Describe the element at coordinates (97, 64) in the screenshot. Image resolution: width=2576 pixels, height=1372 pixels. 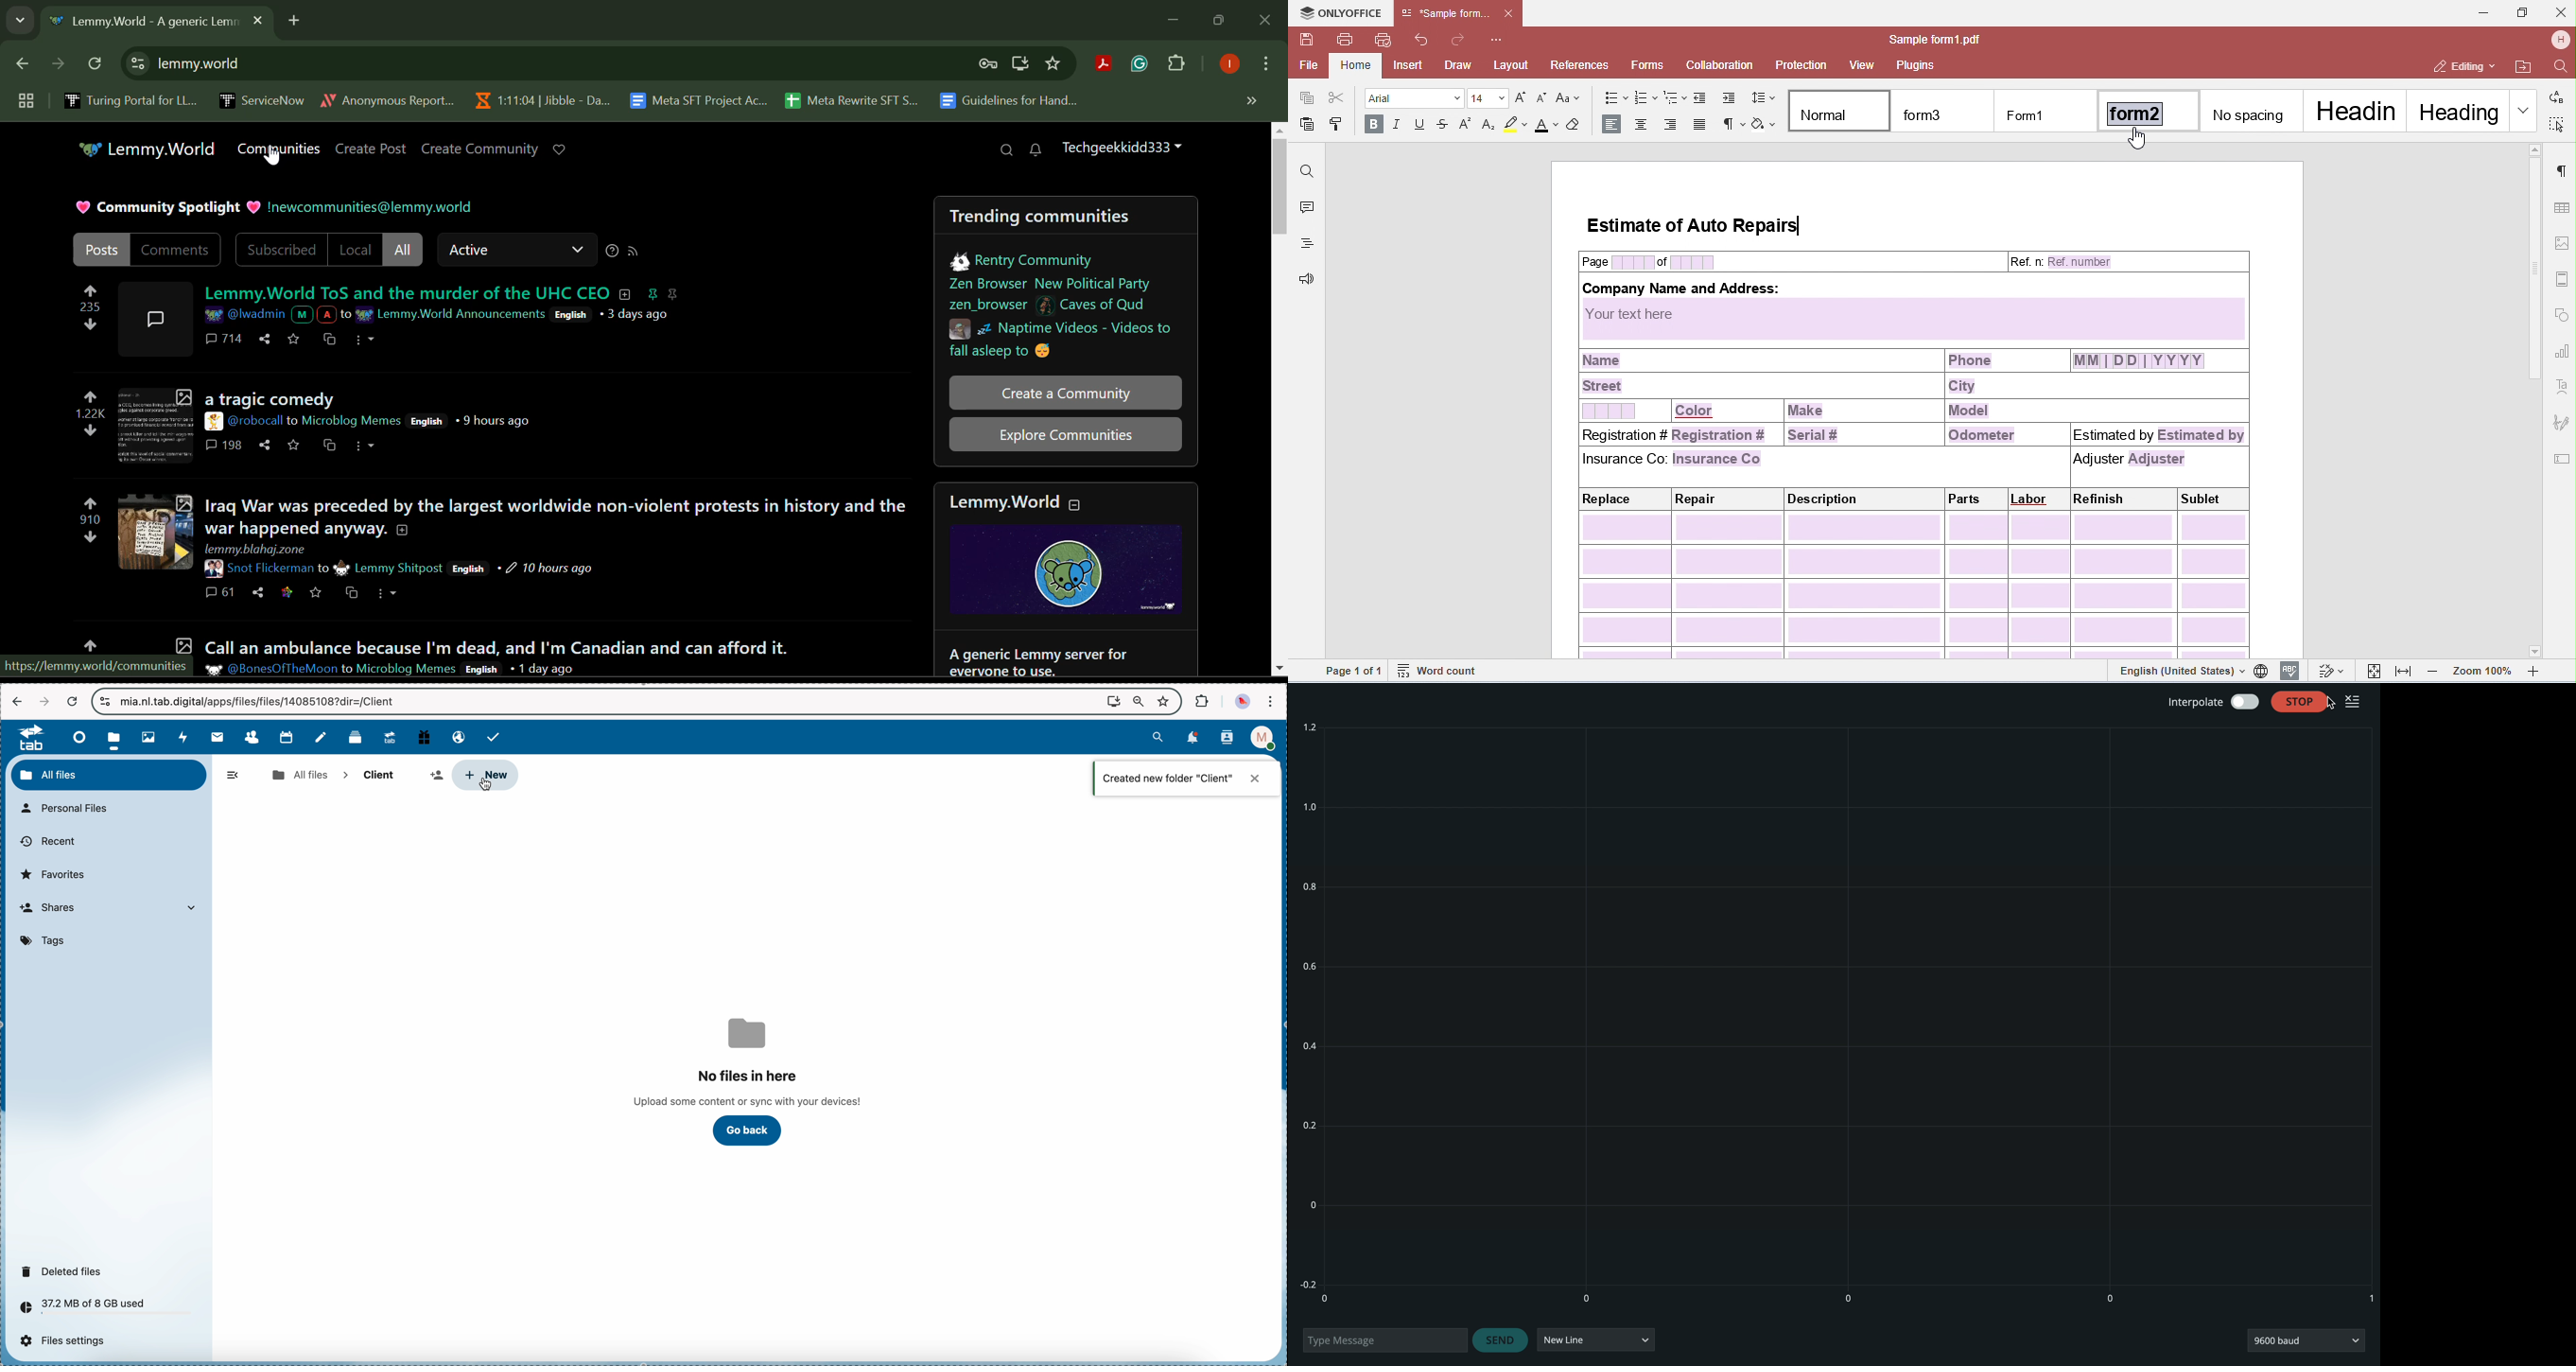
I see `Refresh Page ` at that location.